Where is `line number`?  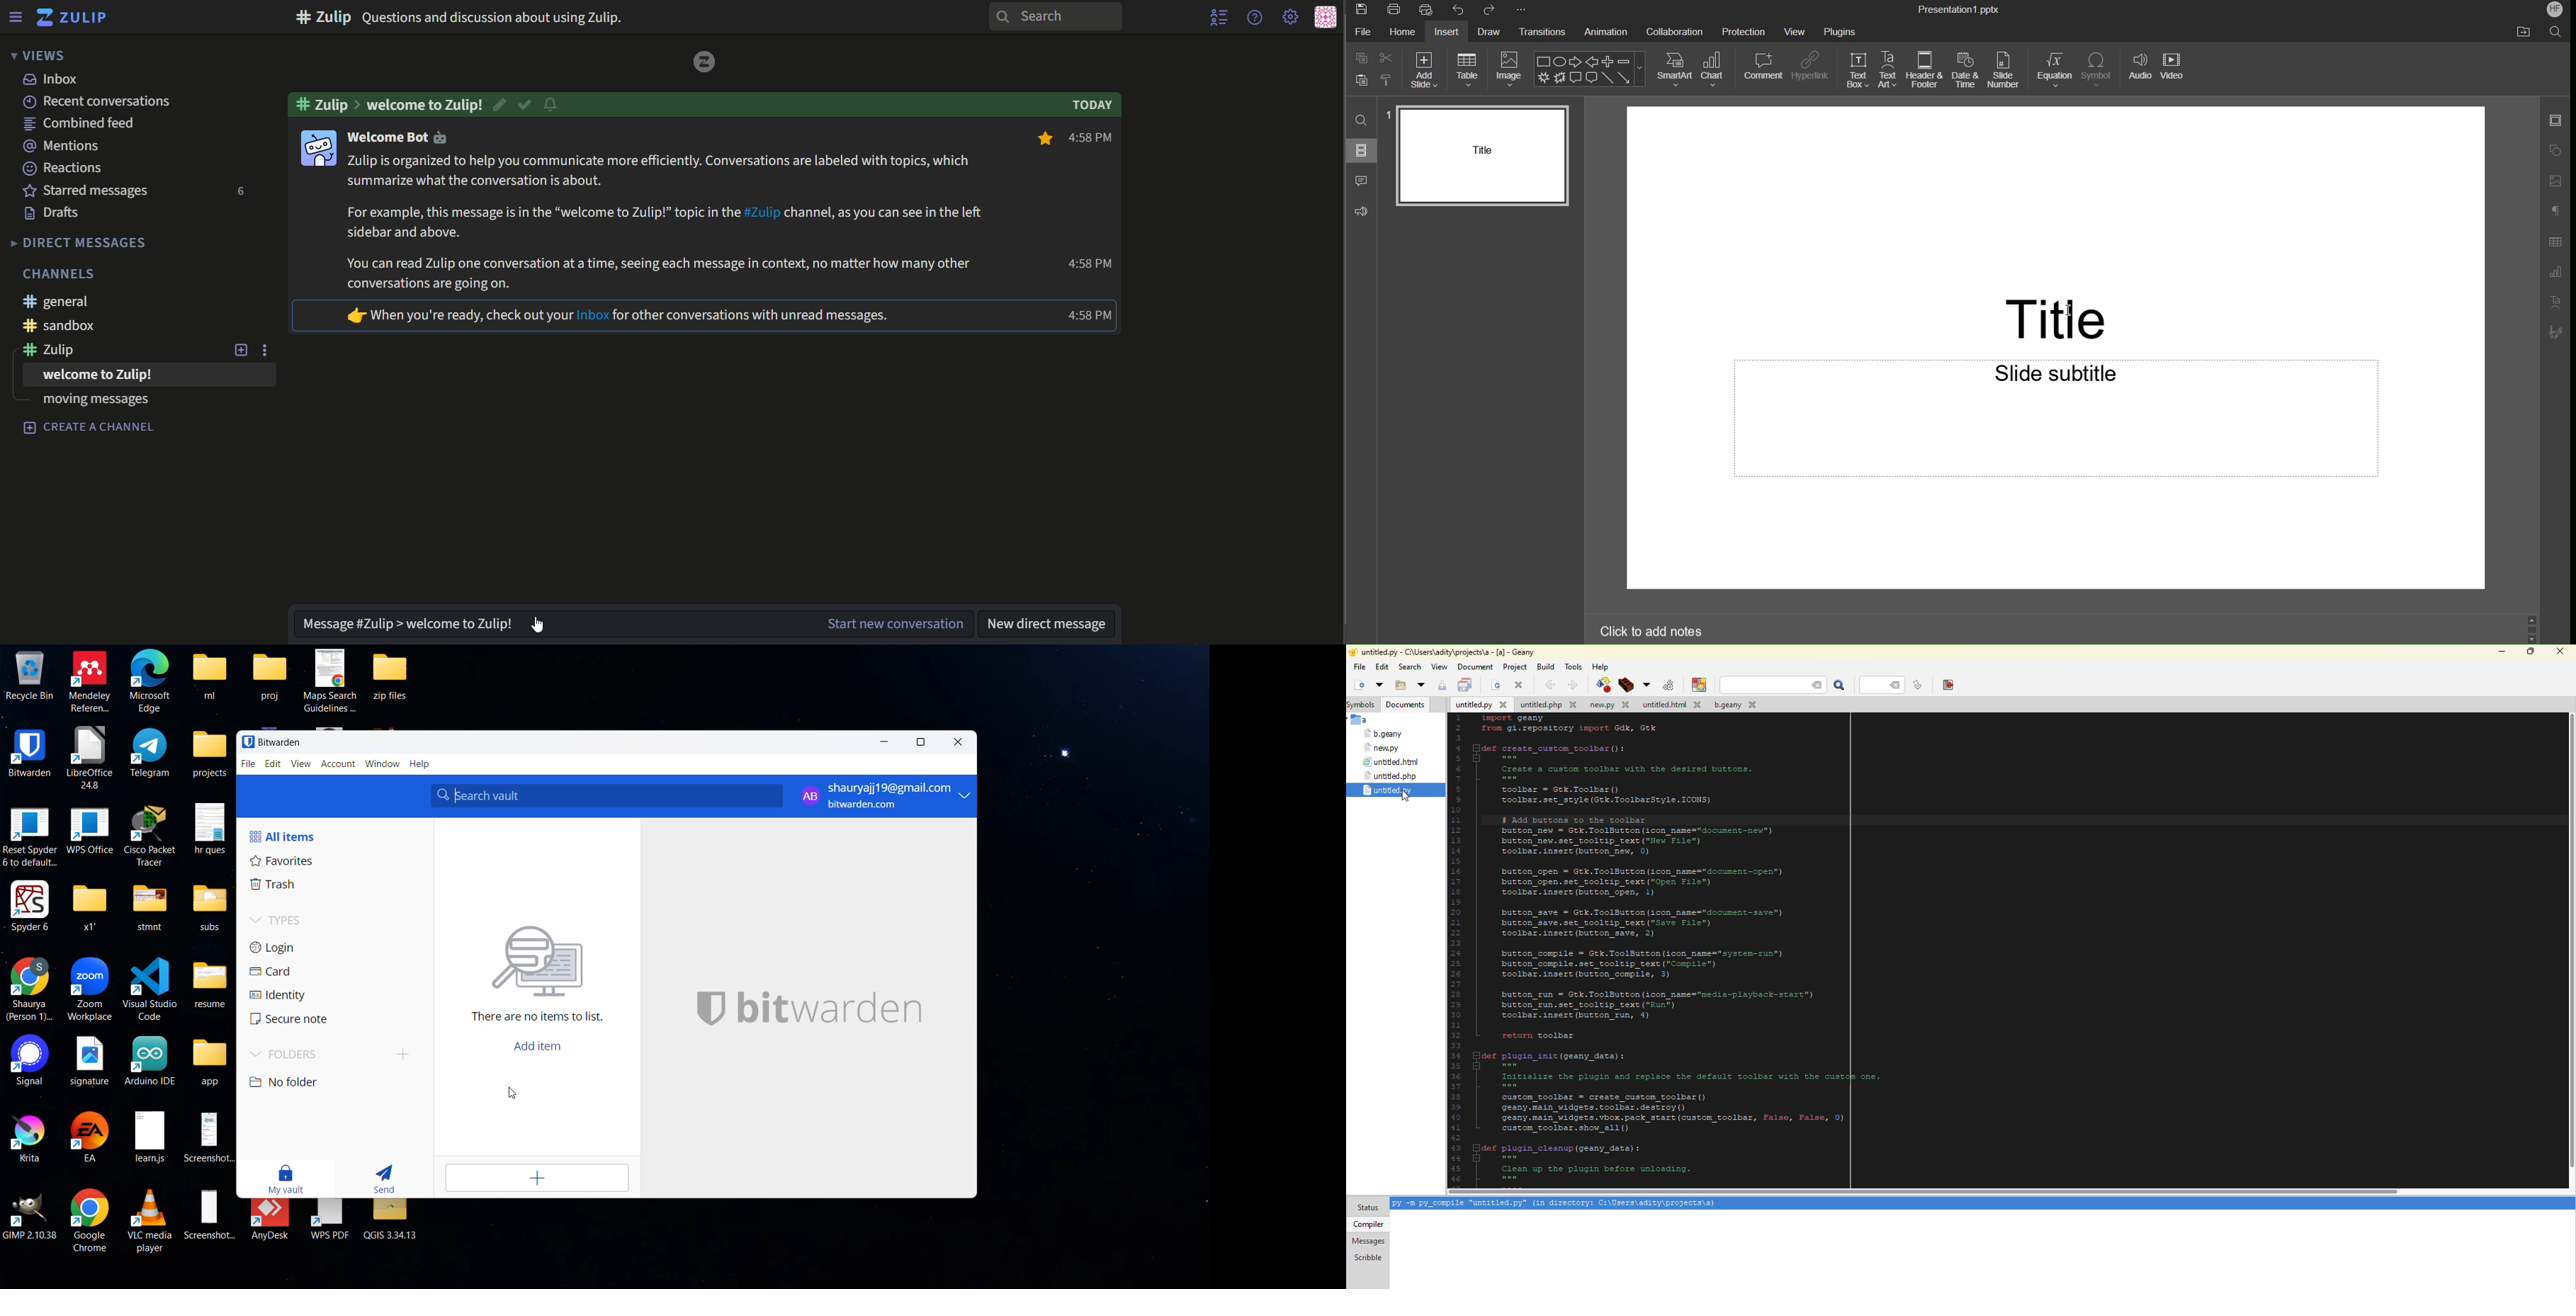 line number is located at coordinates (1915, 686).